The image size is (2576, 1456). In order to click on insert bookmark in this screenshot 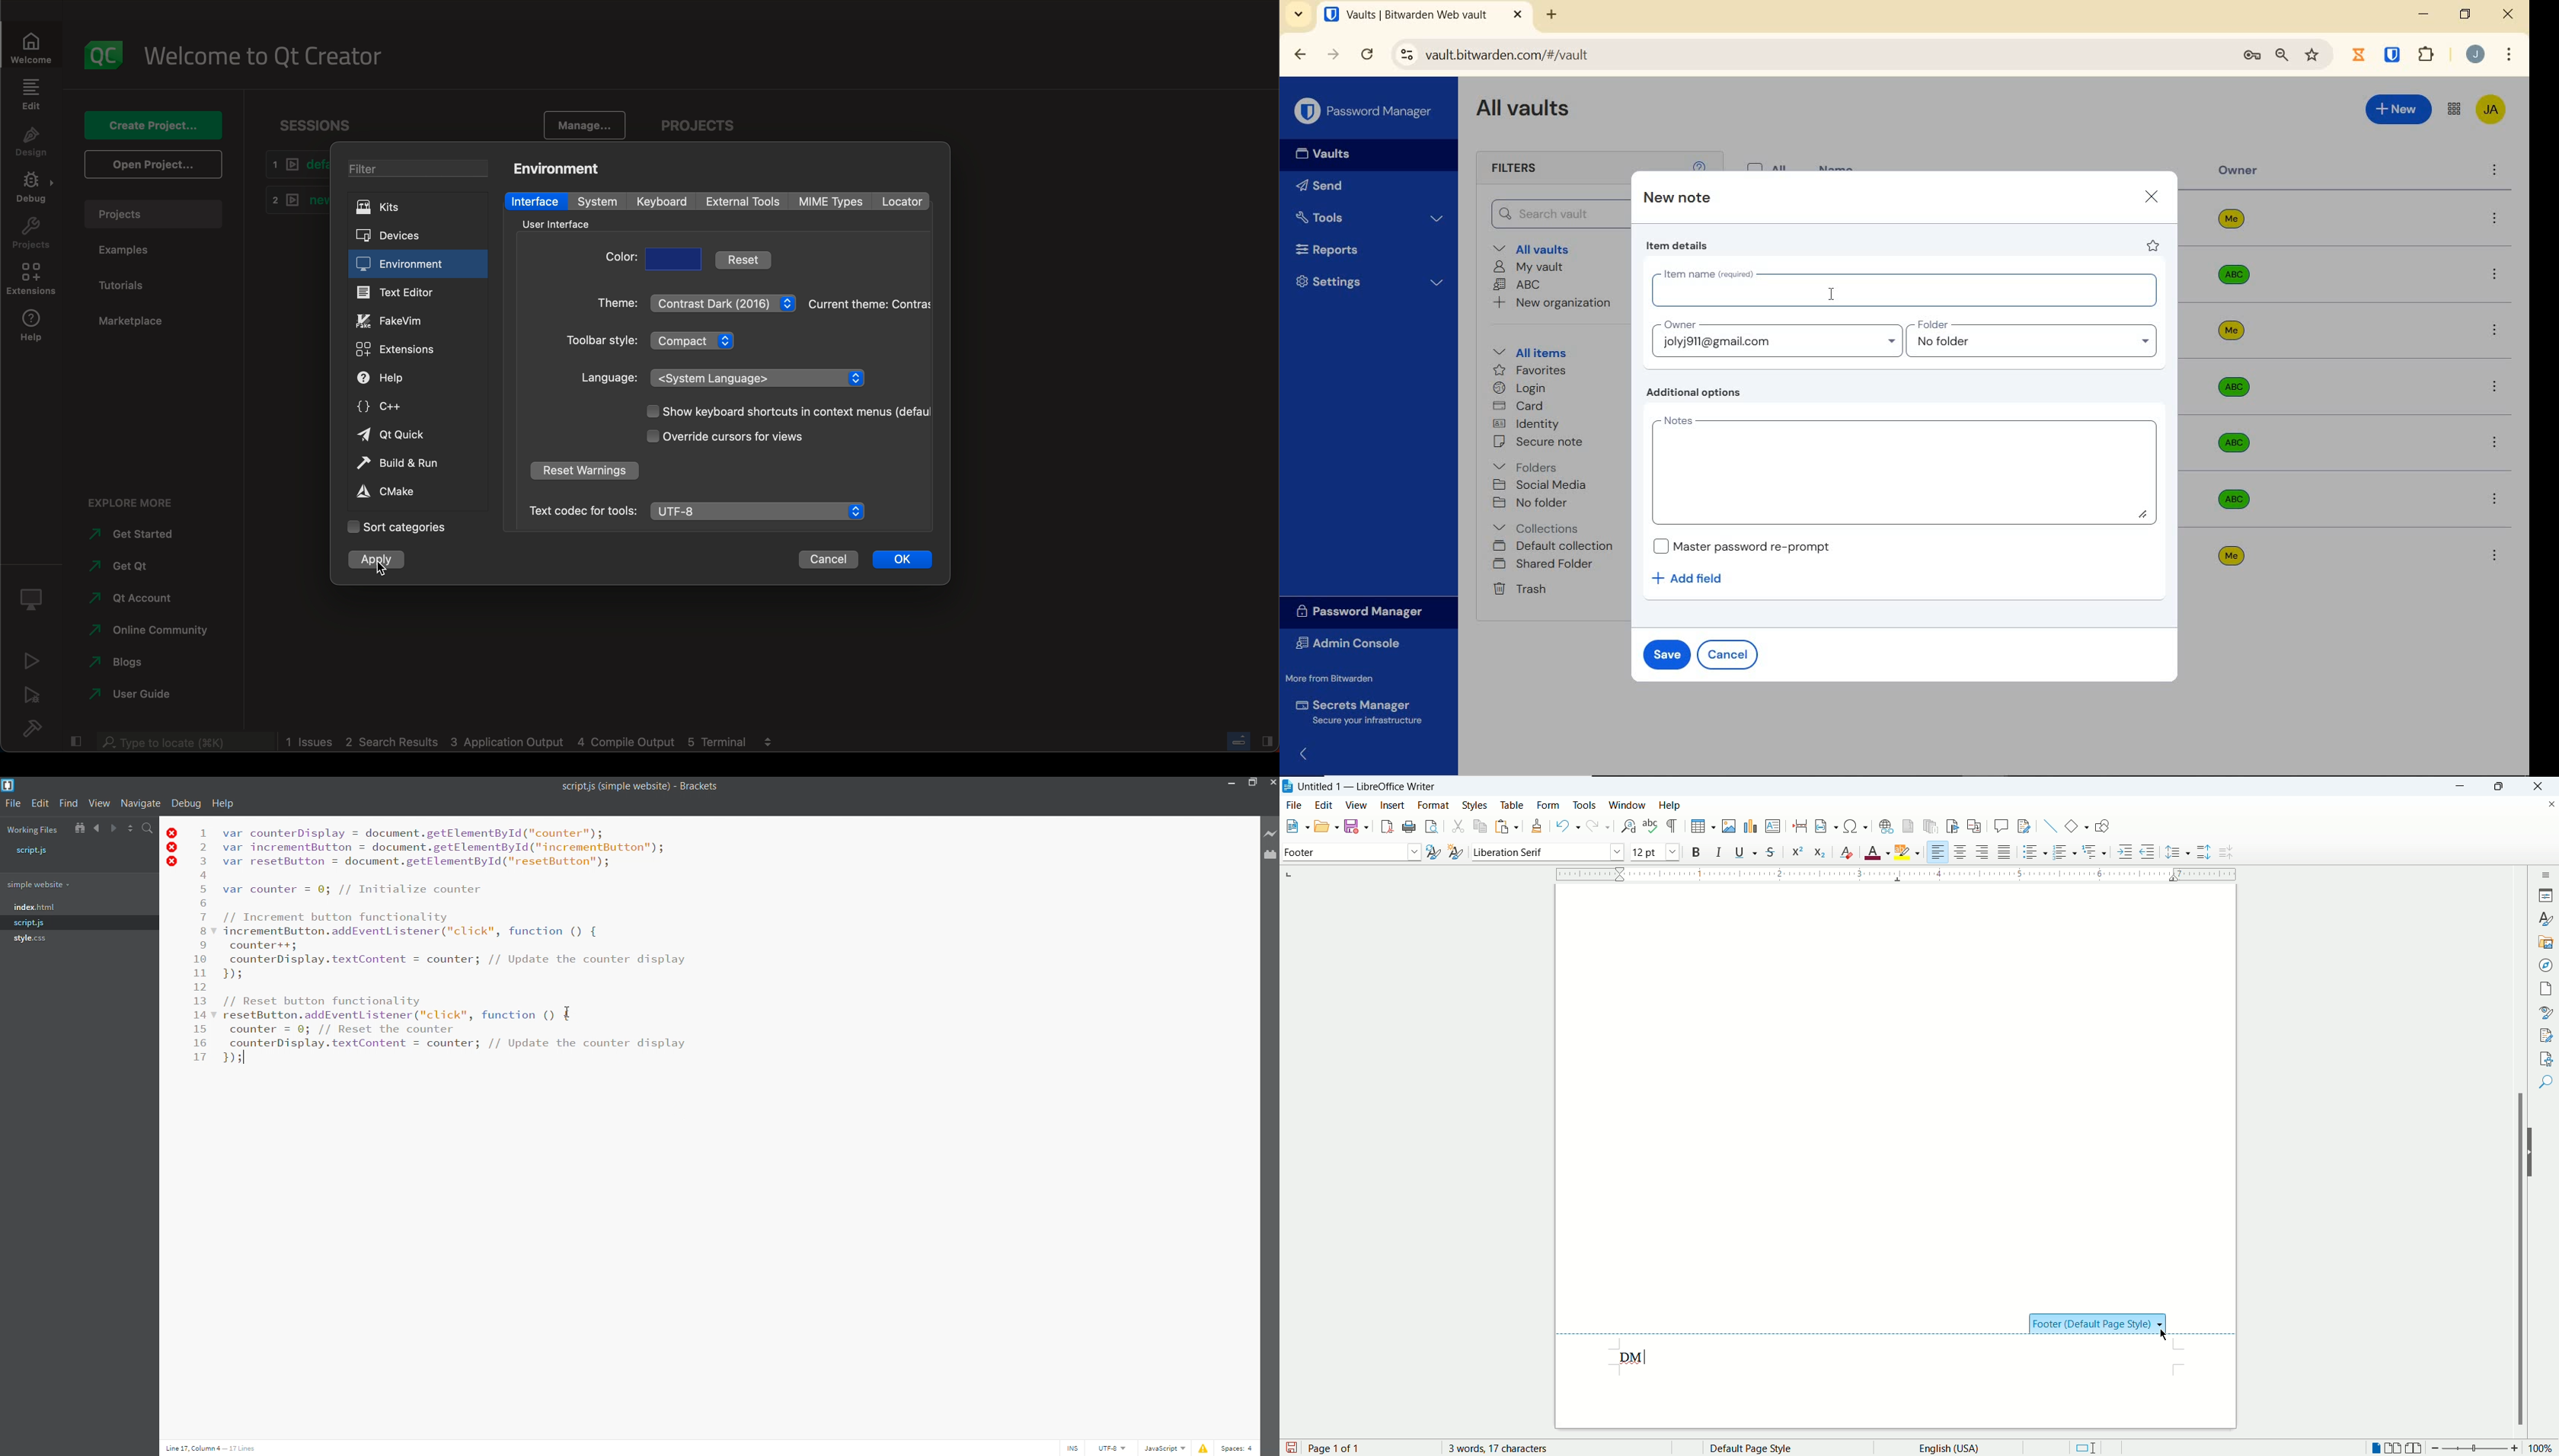, I will do `click(1955, 826)`.